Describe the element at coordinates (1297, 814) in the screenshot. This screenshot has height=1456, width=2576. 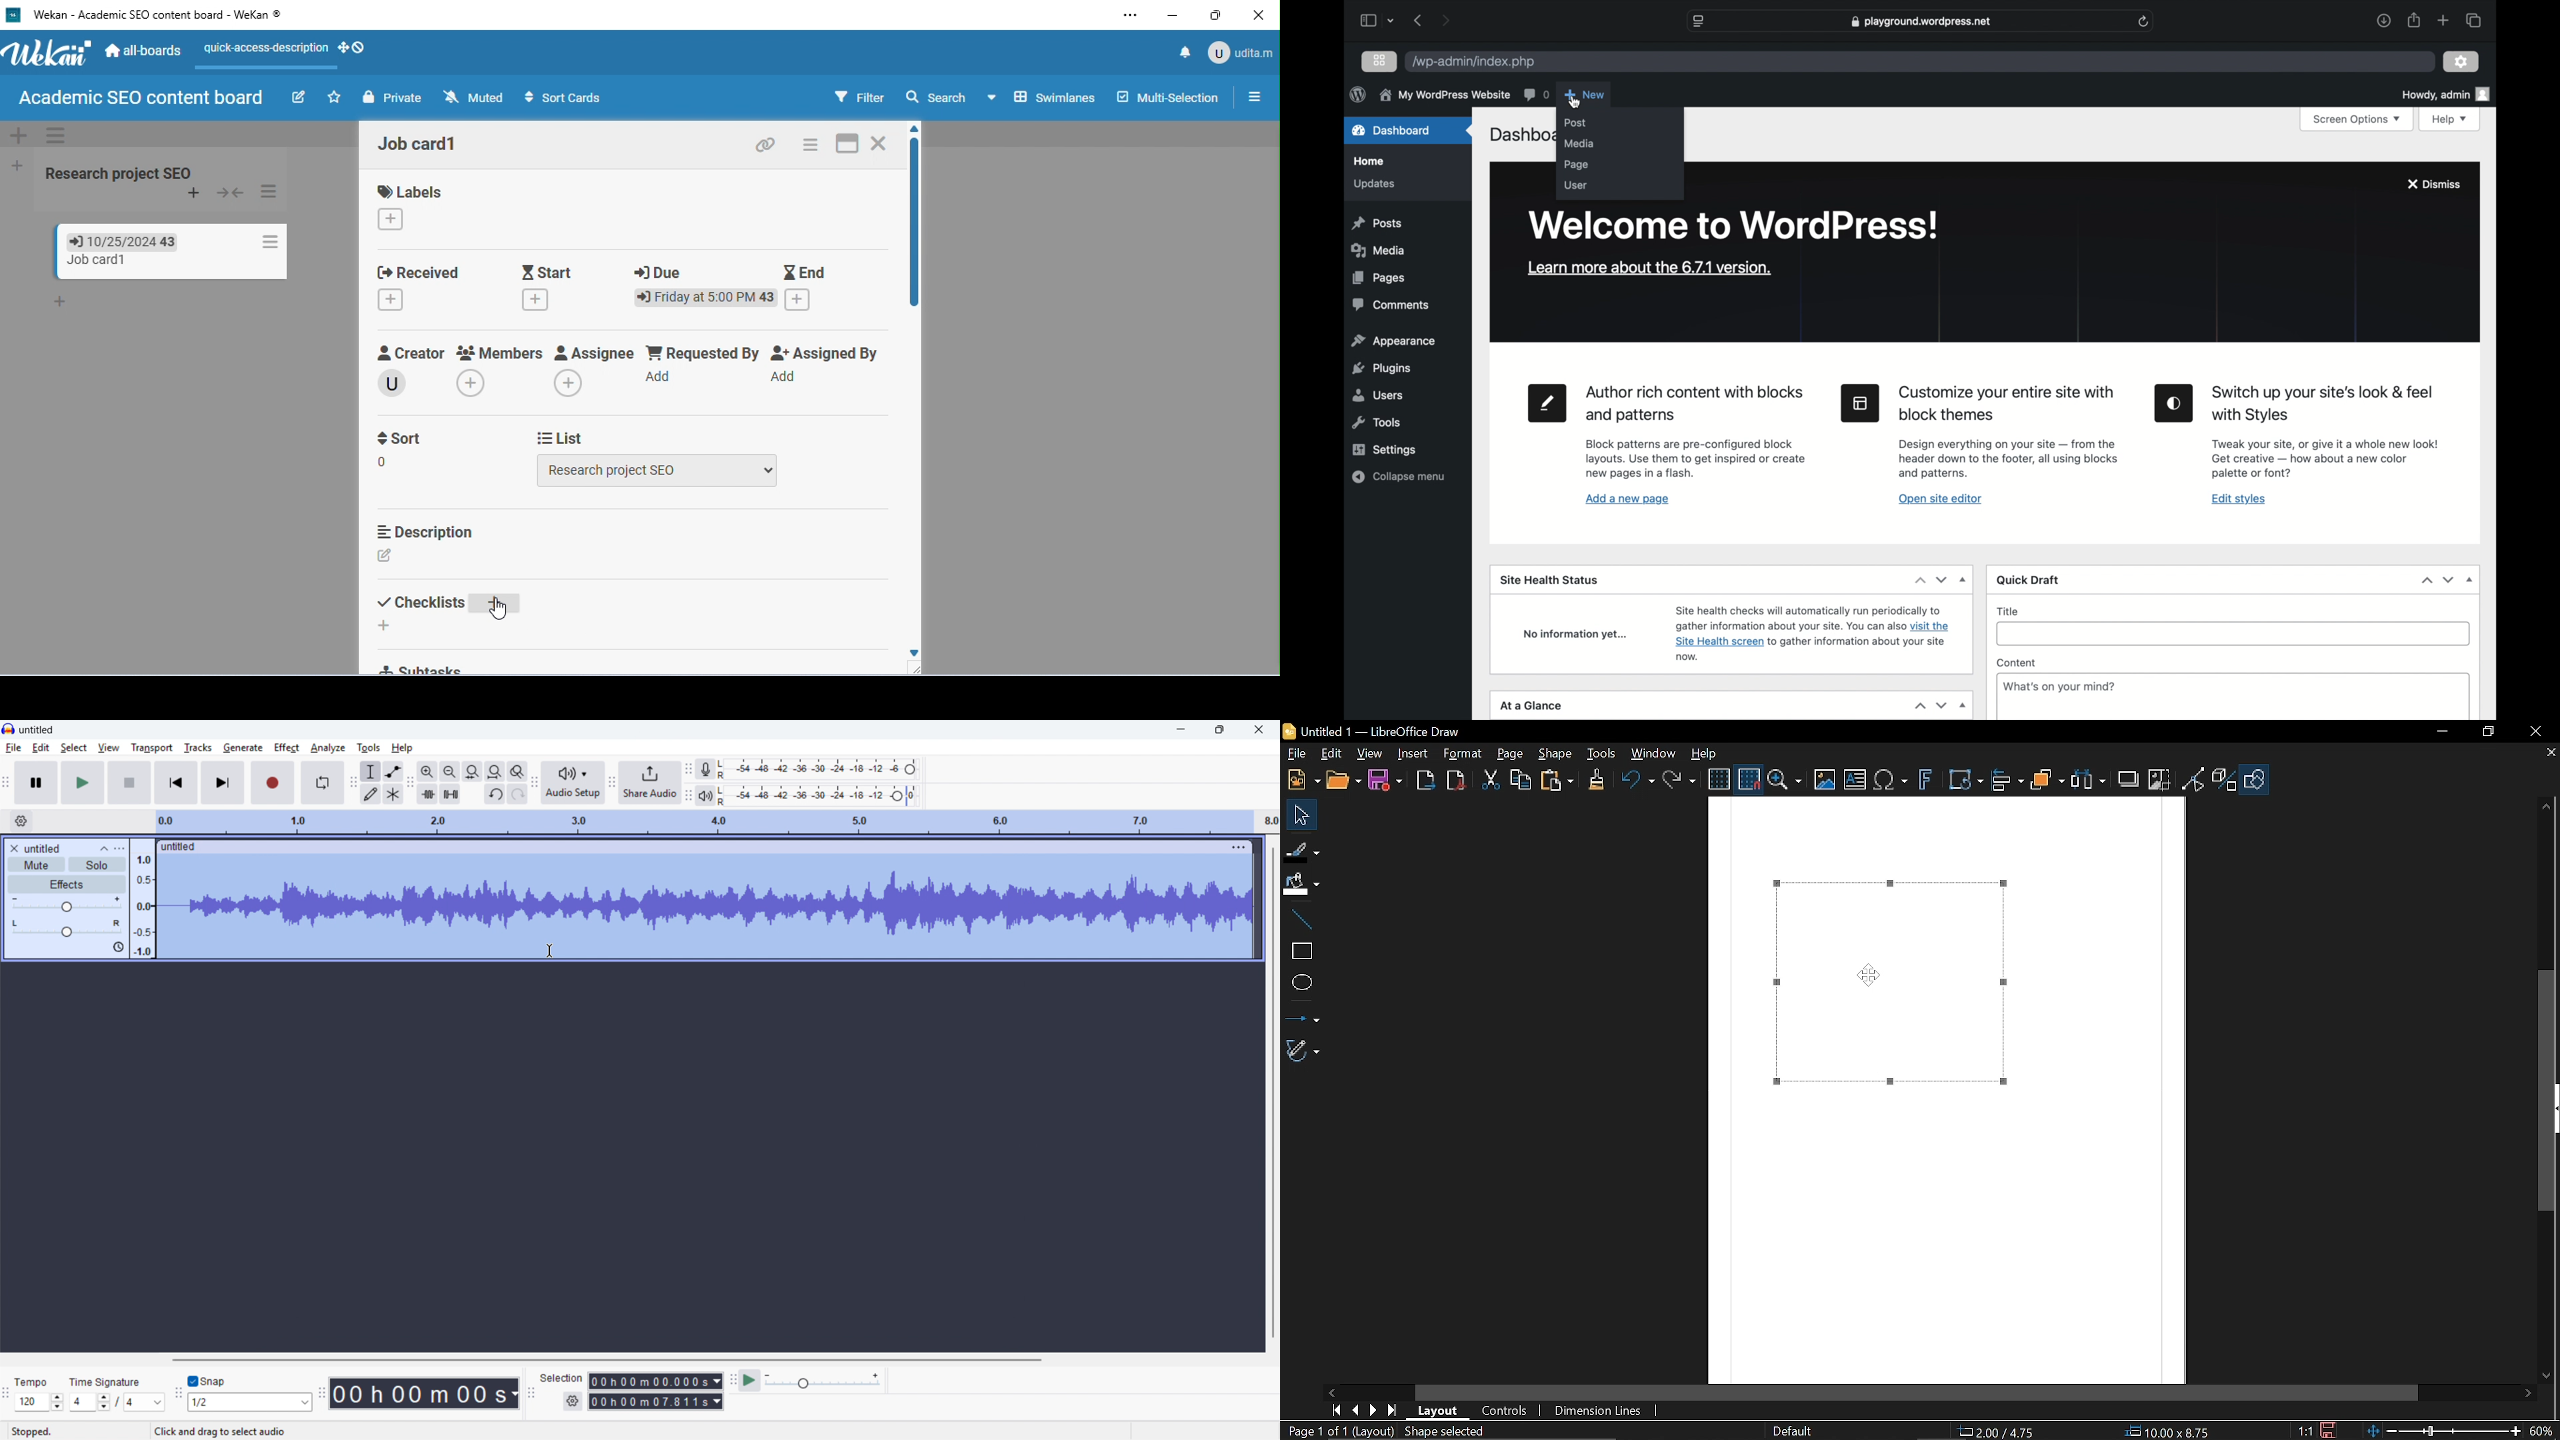
I see `Move` at that location.